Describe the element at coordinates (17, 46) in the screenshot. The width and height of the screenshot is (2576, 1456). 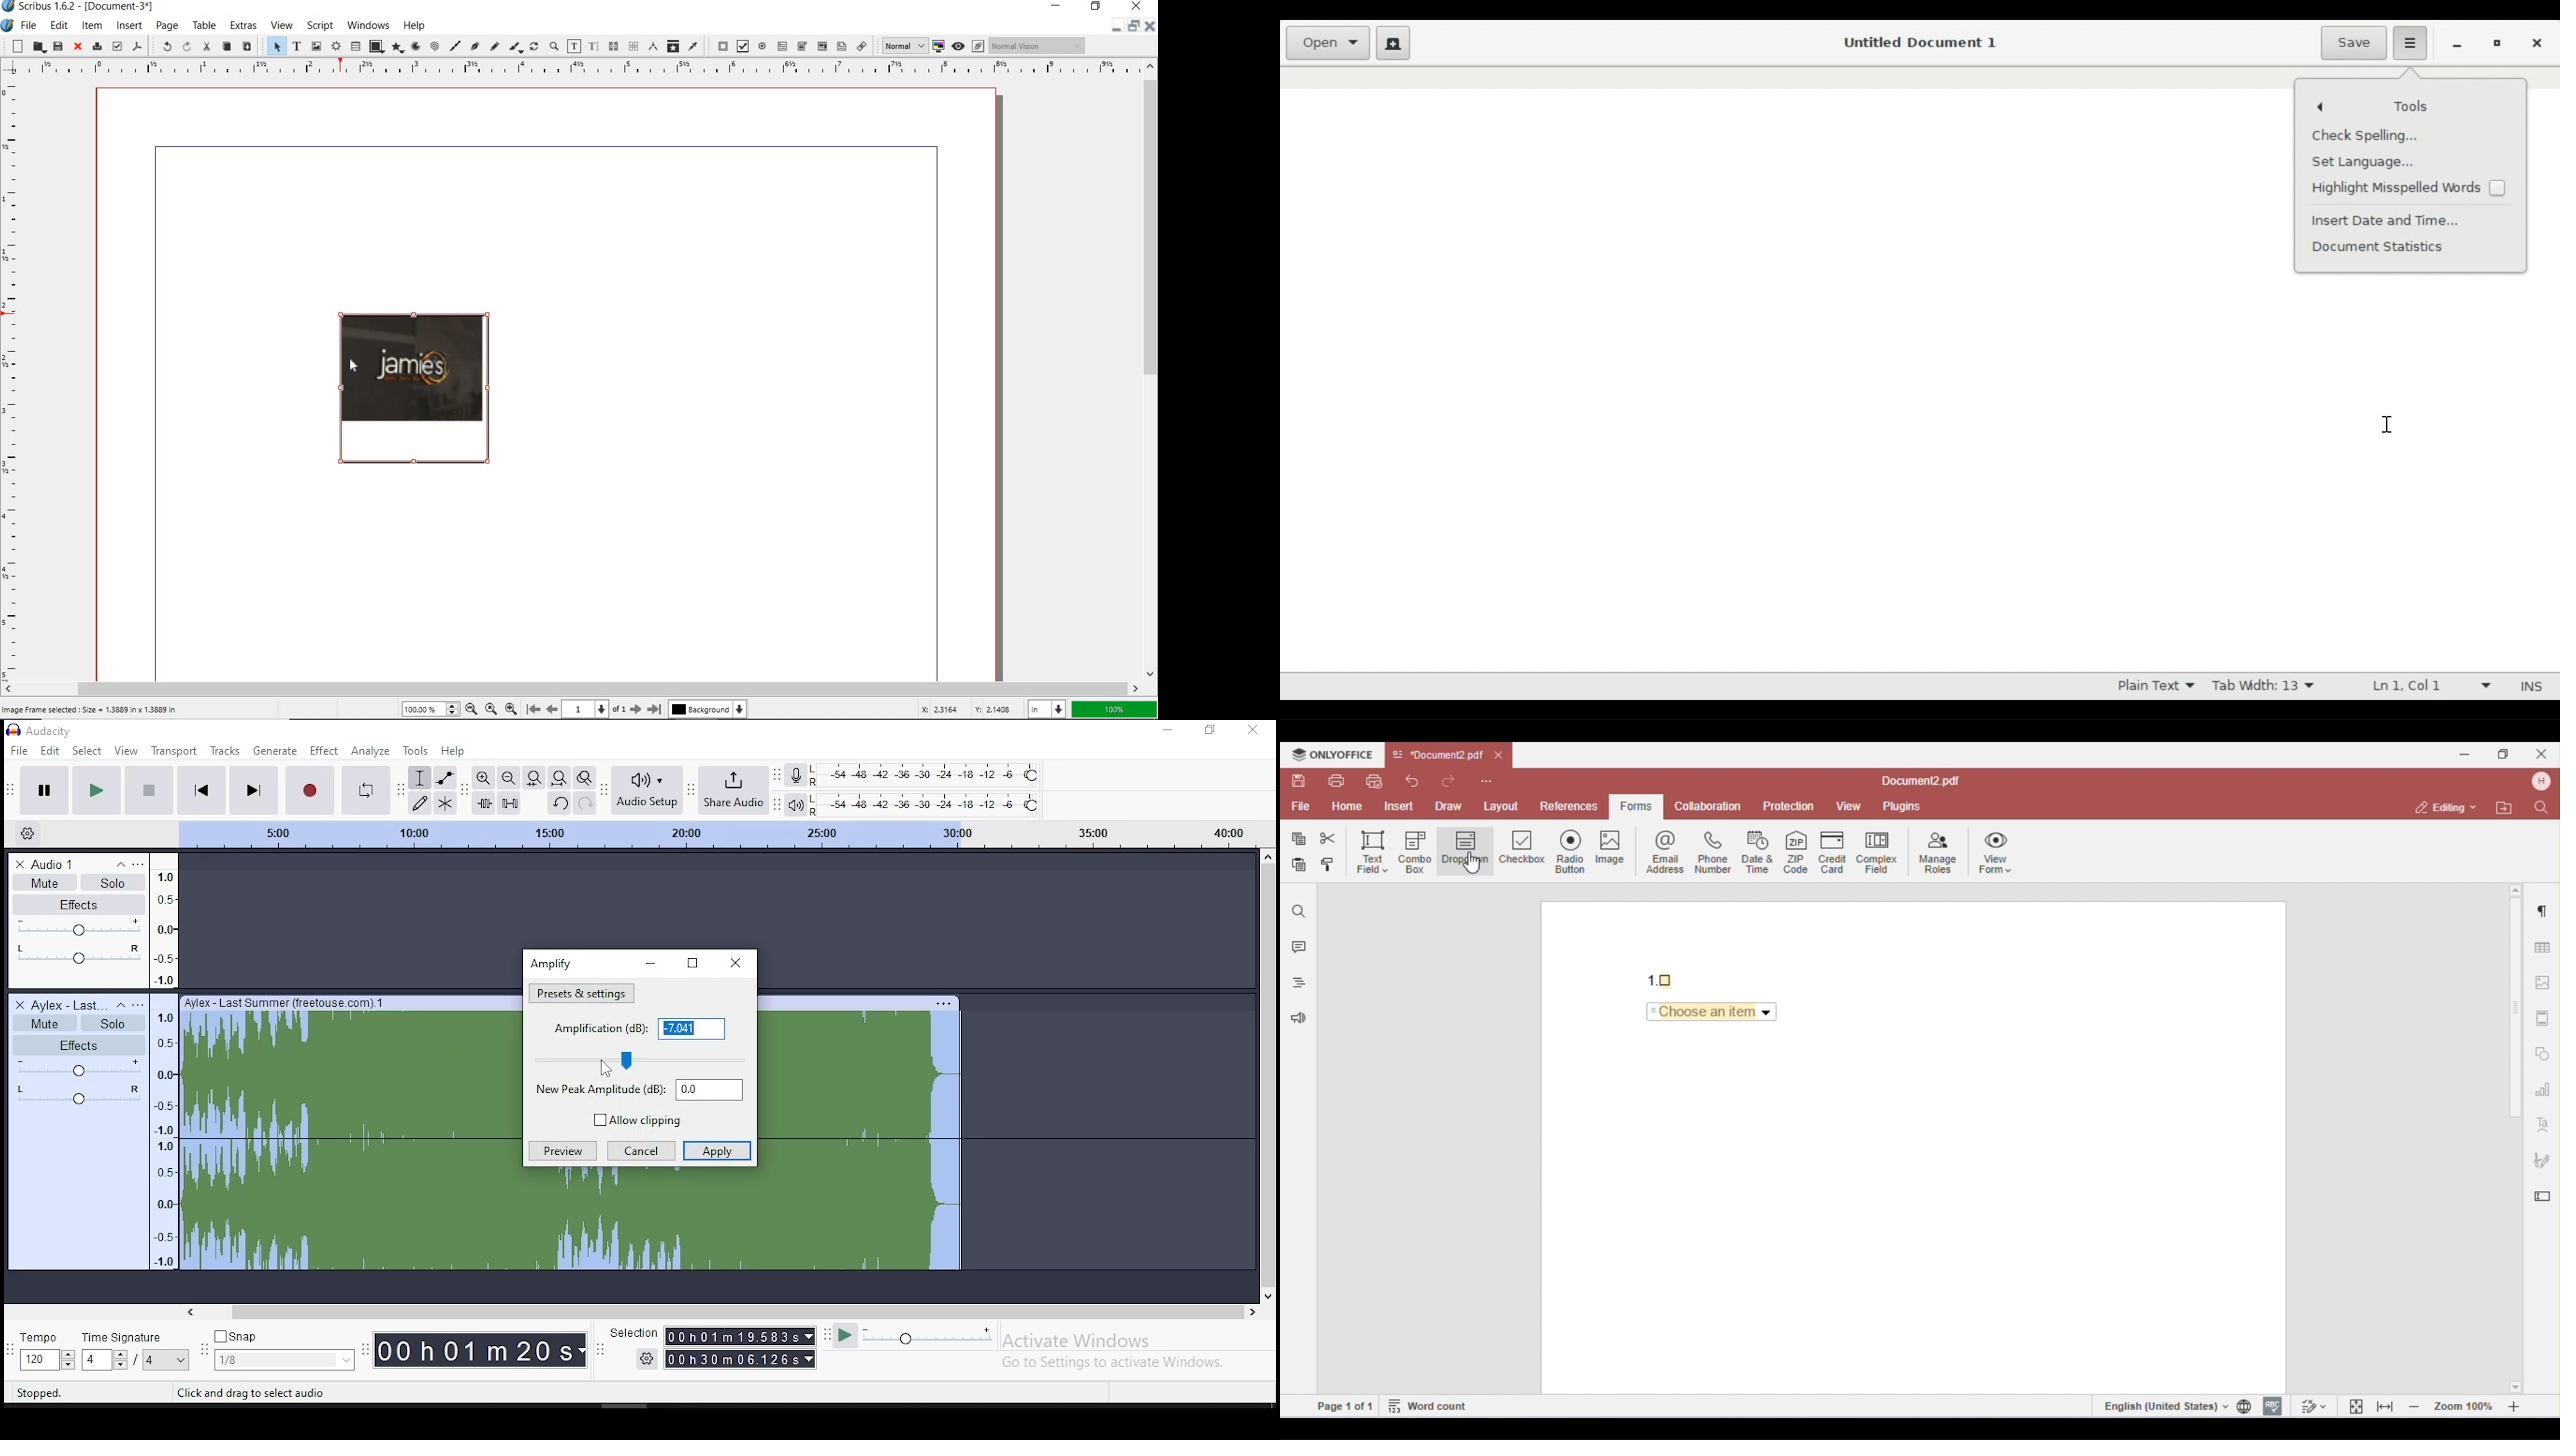
I see `new` at that location.